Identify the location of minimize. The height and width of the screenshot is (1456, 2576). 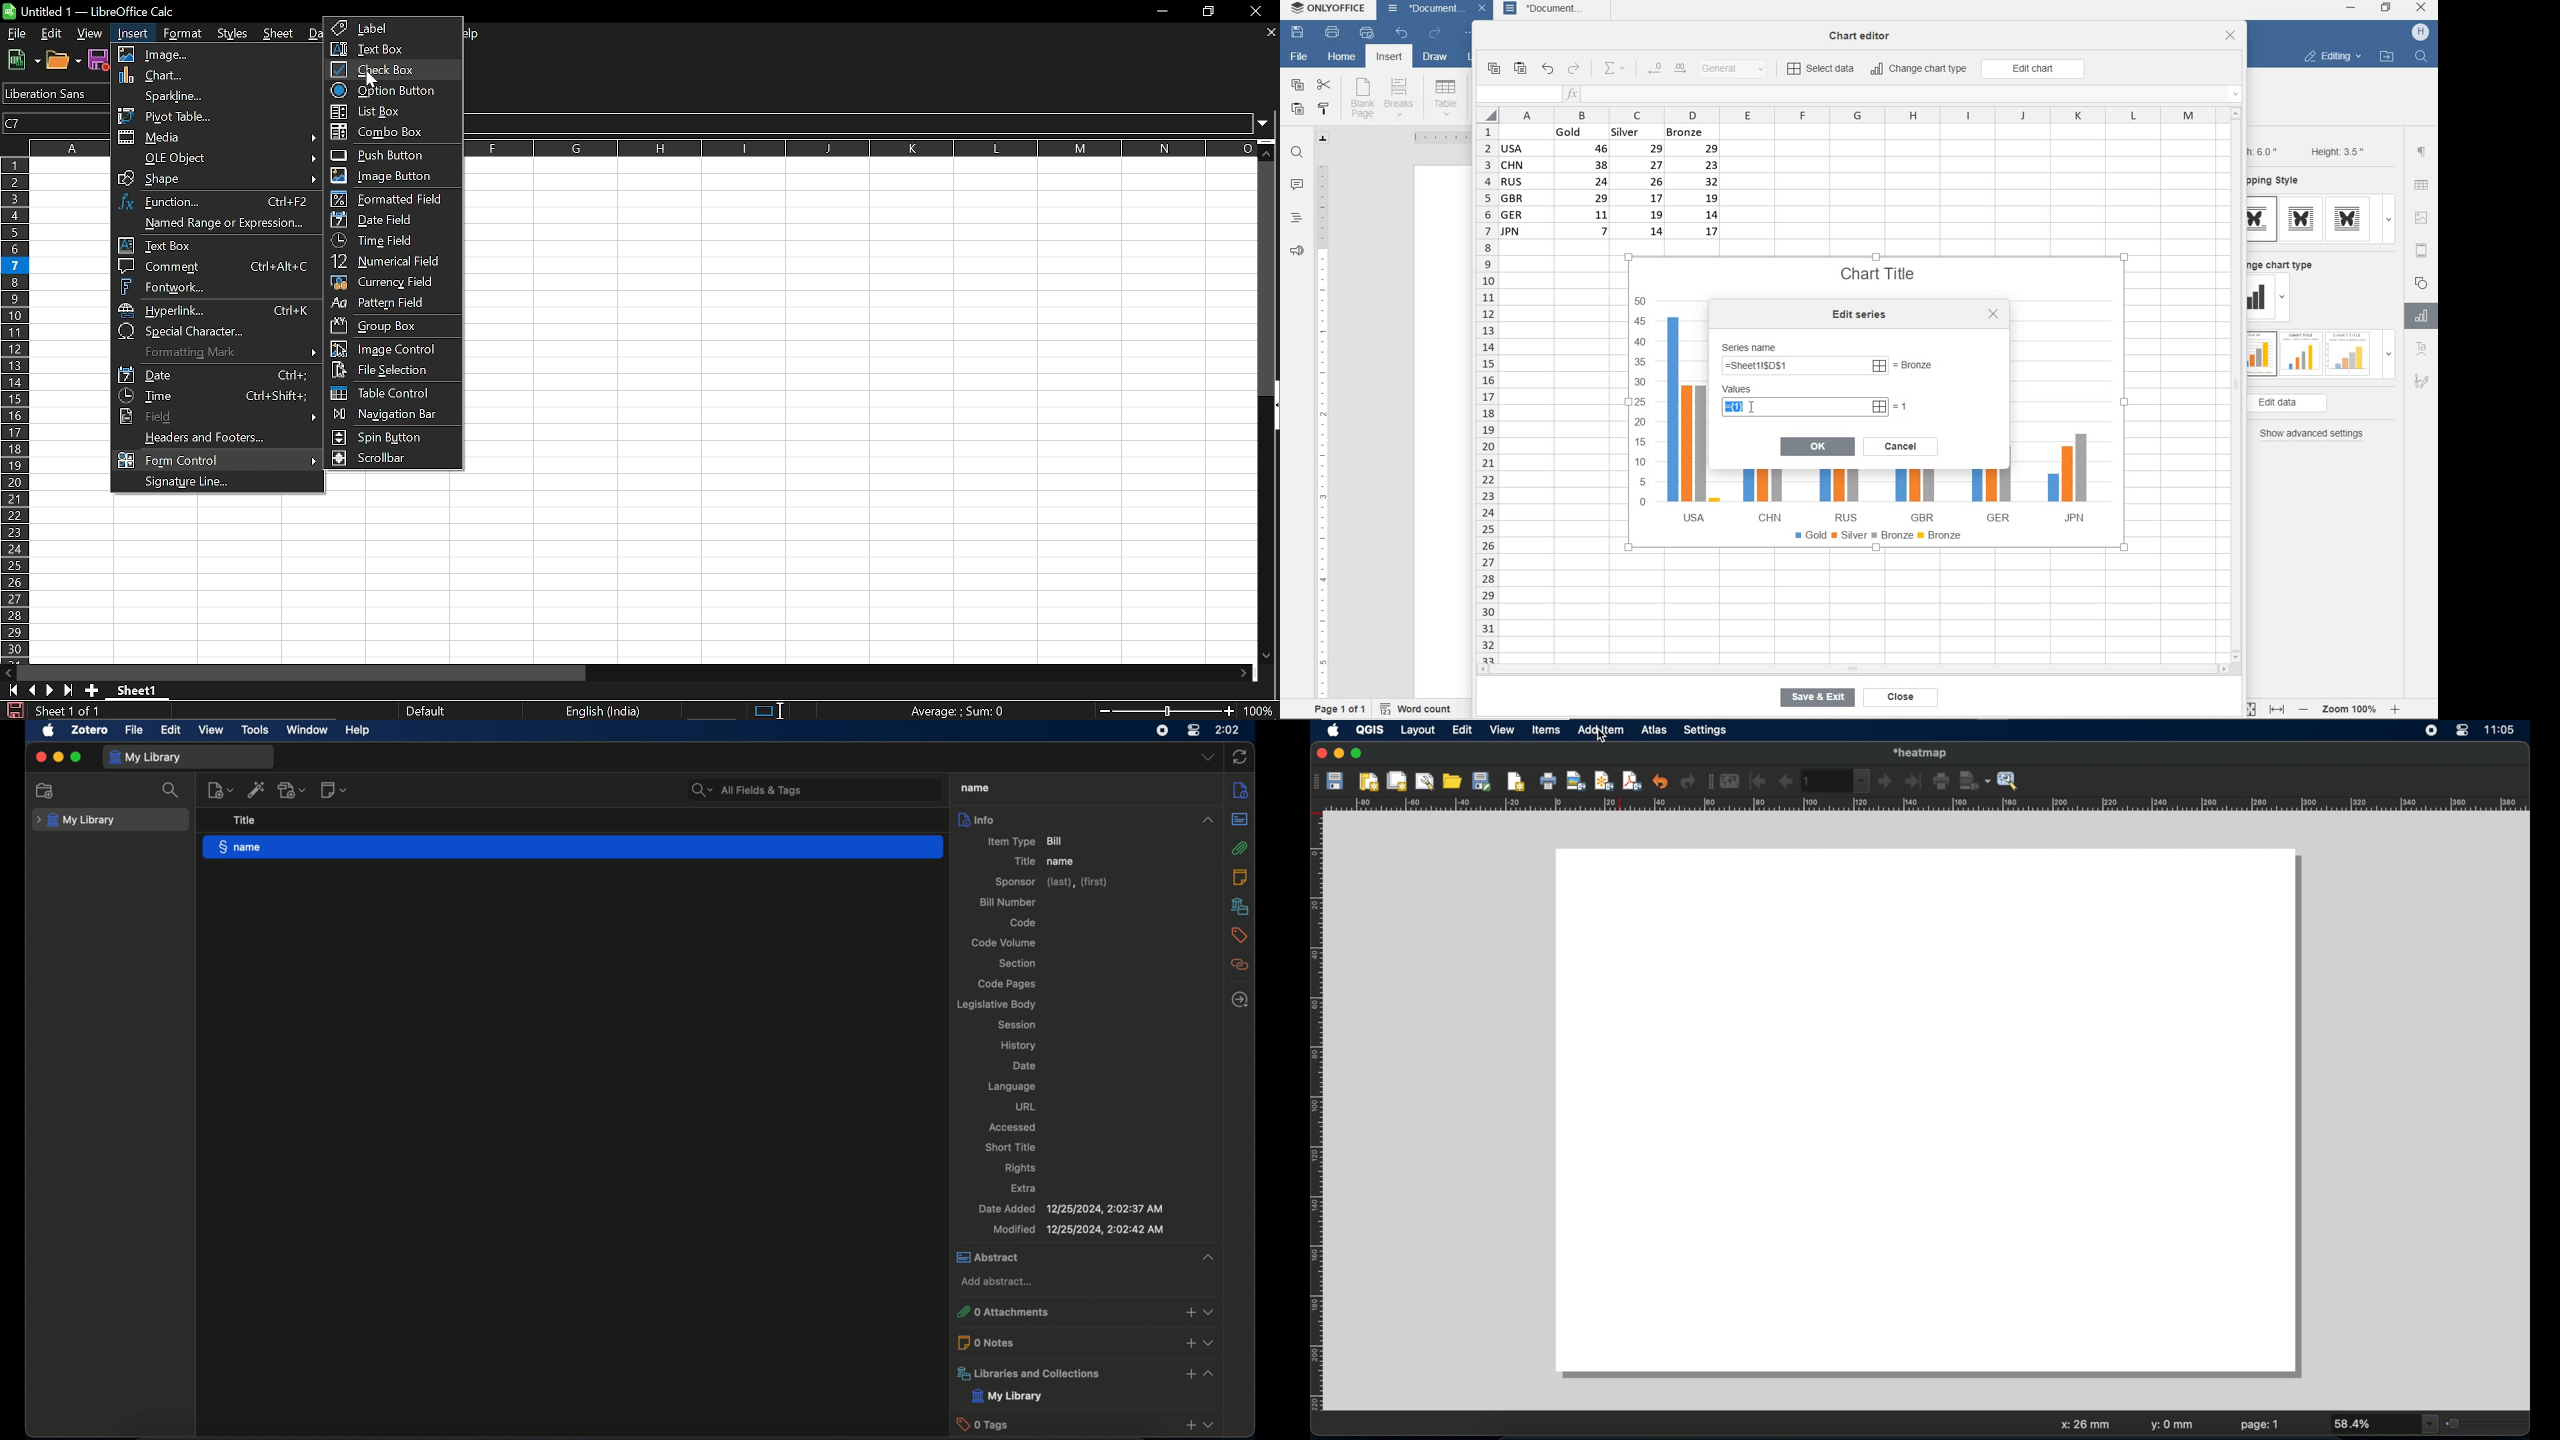
(60, 757).